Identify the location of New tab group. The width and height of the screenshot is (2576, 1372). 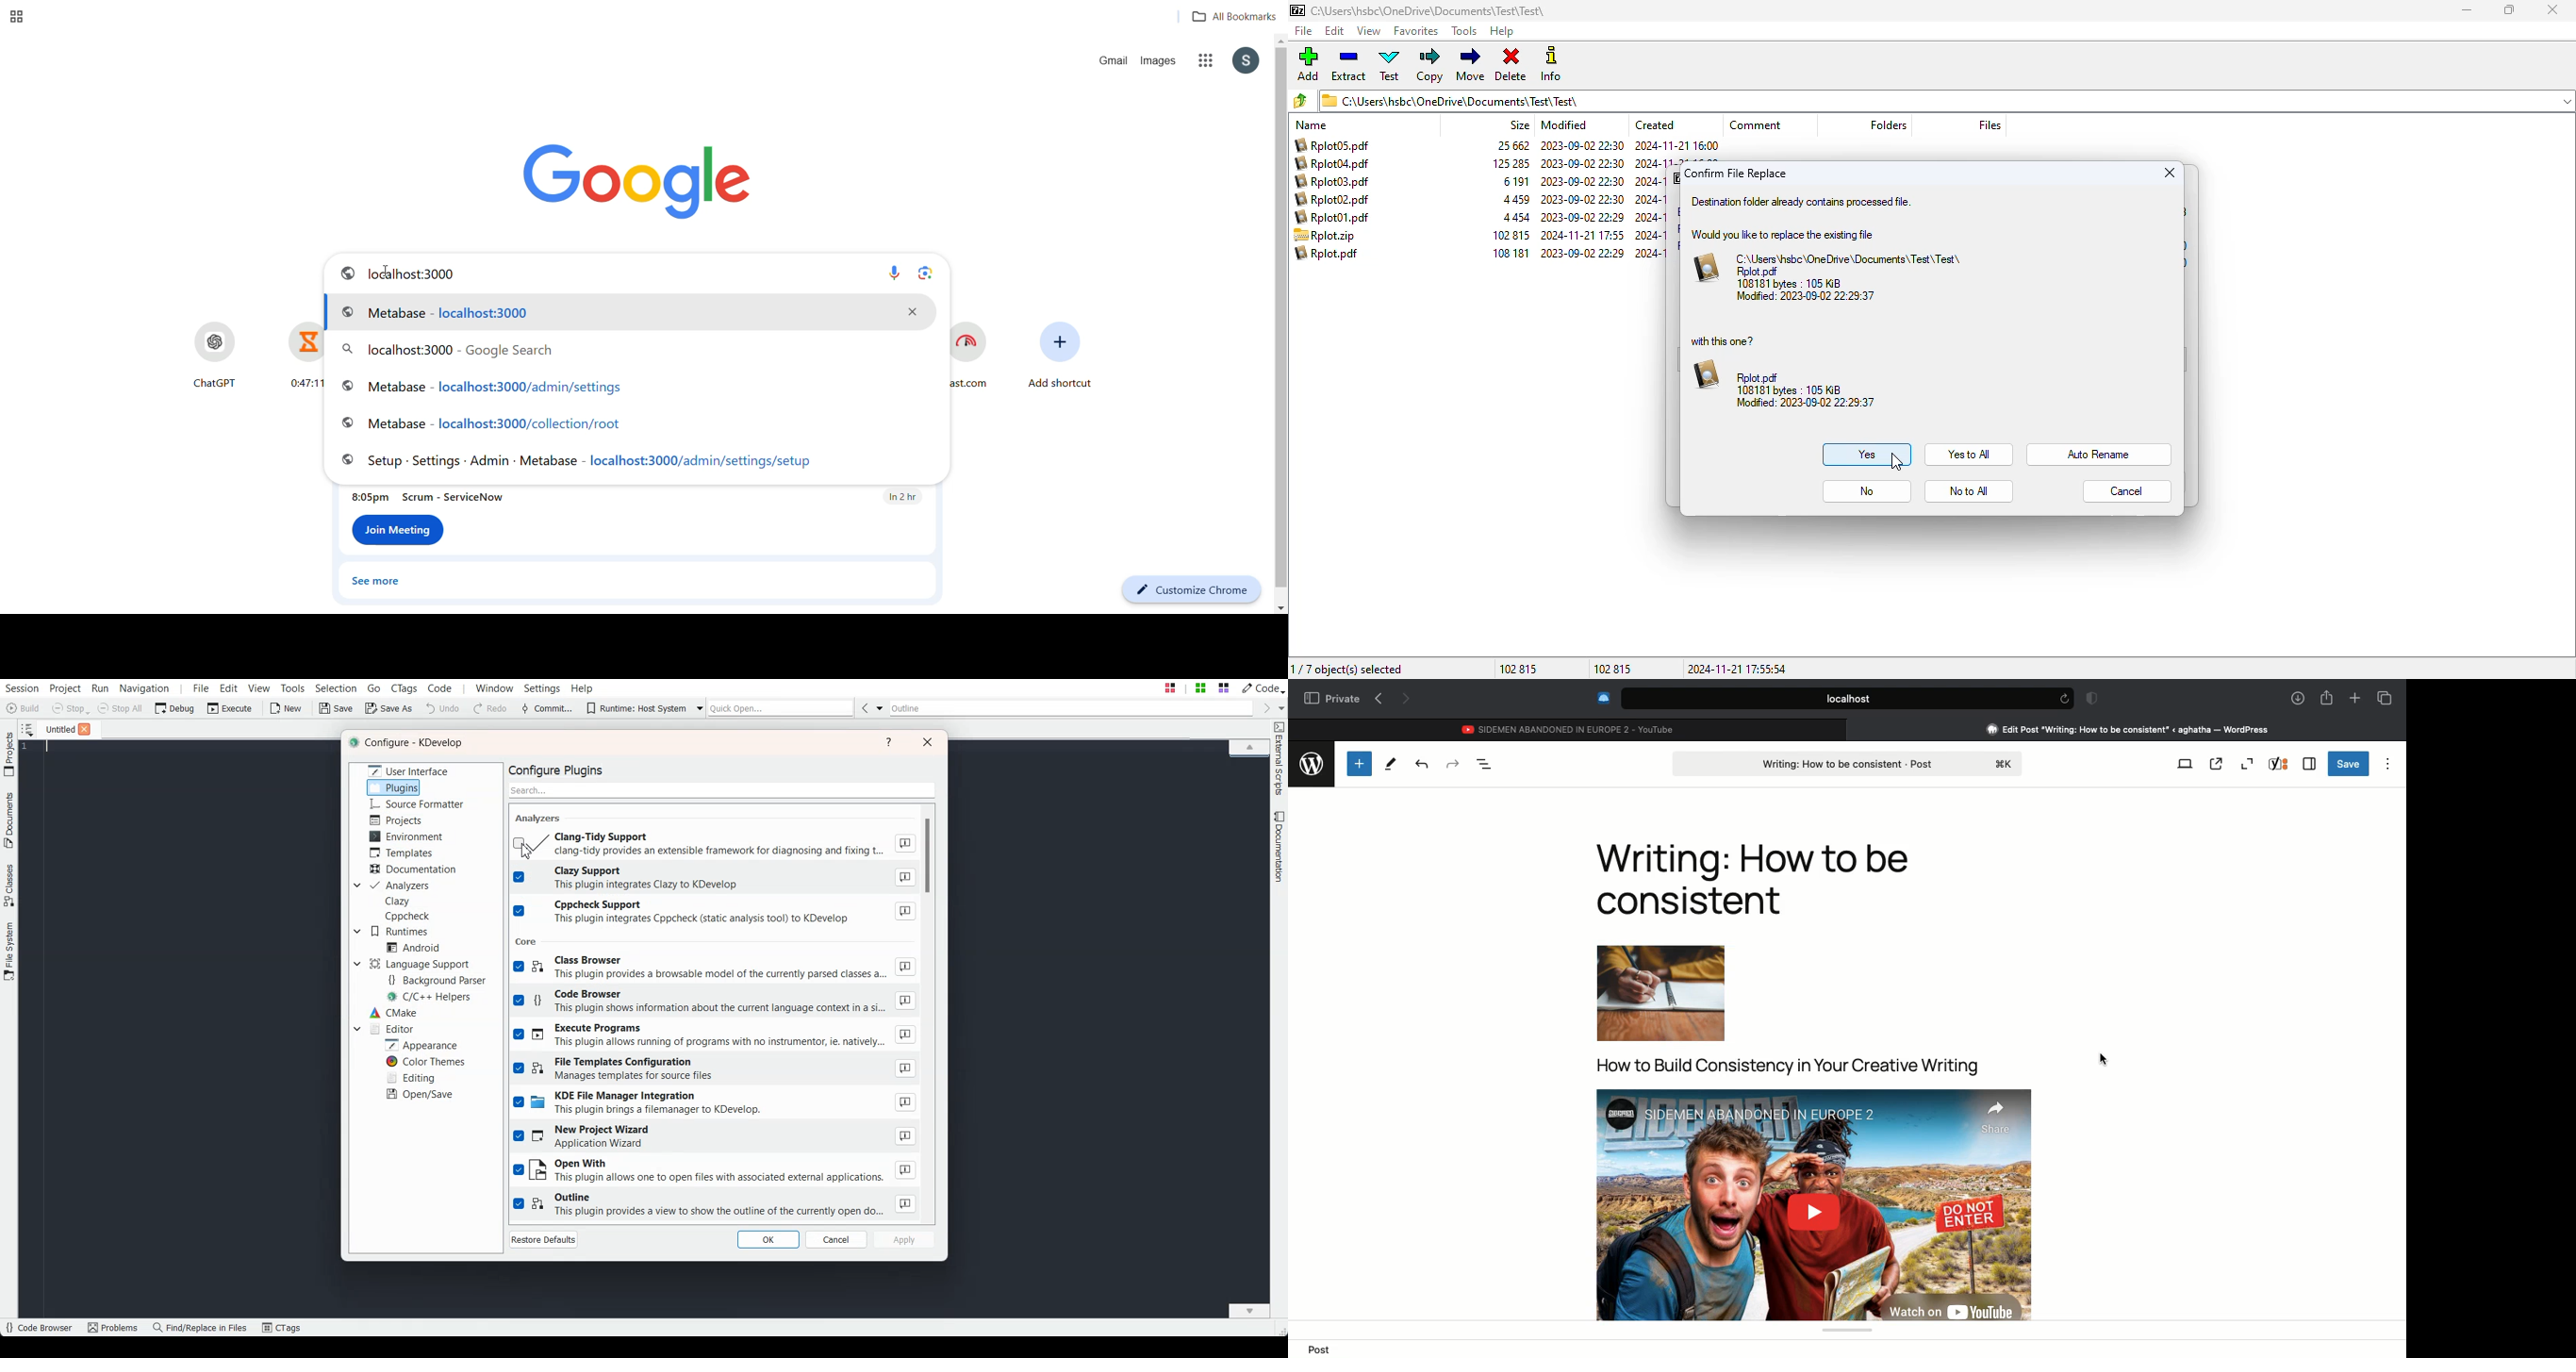
(19, 17).